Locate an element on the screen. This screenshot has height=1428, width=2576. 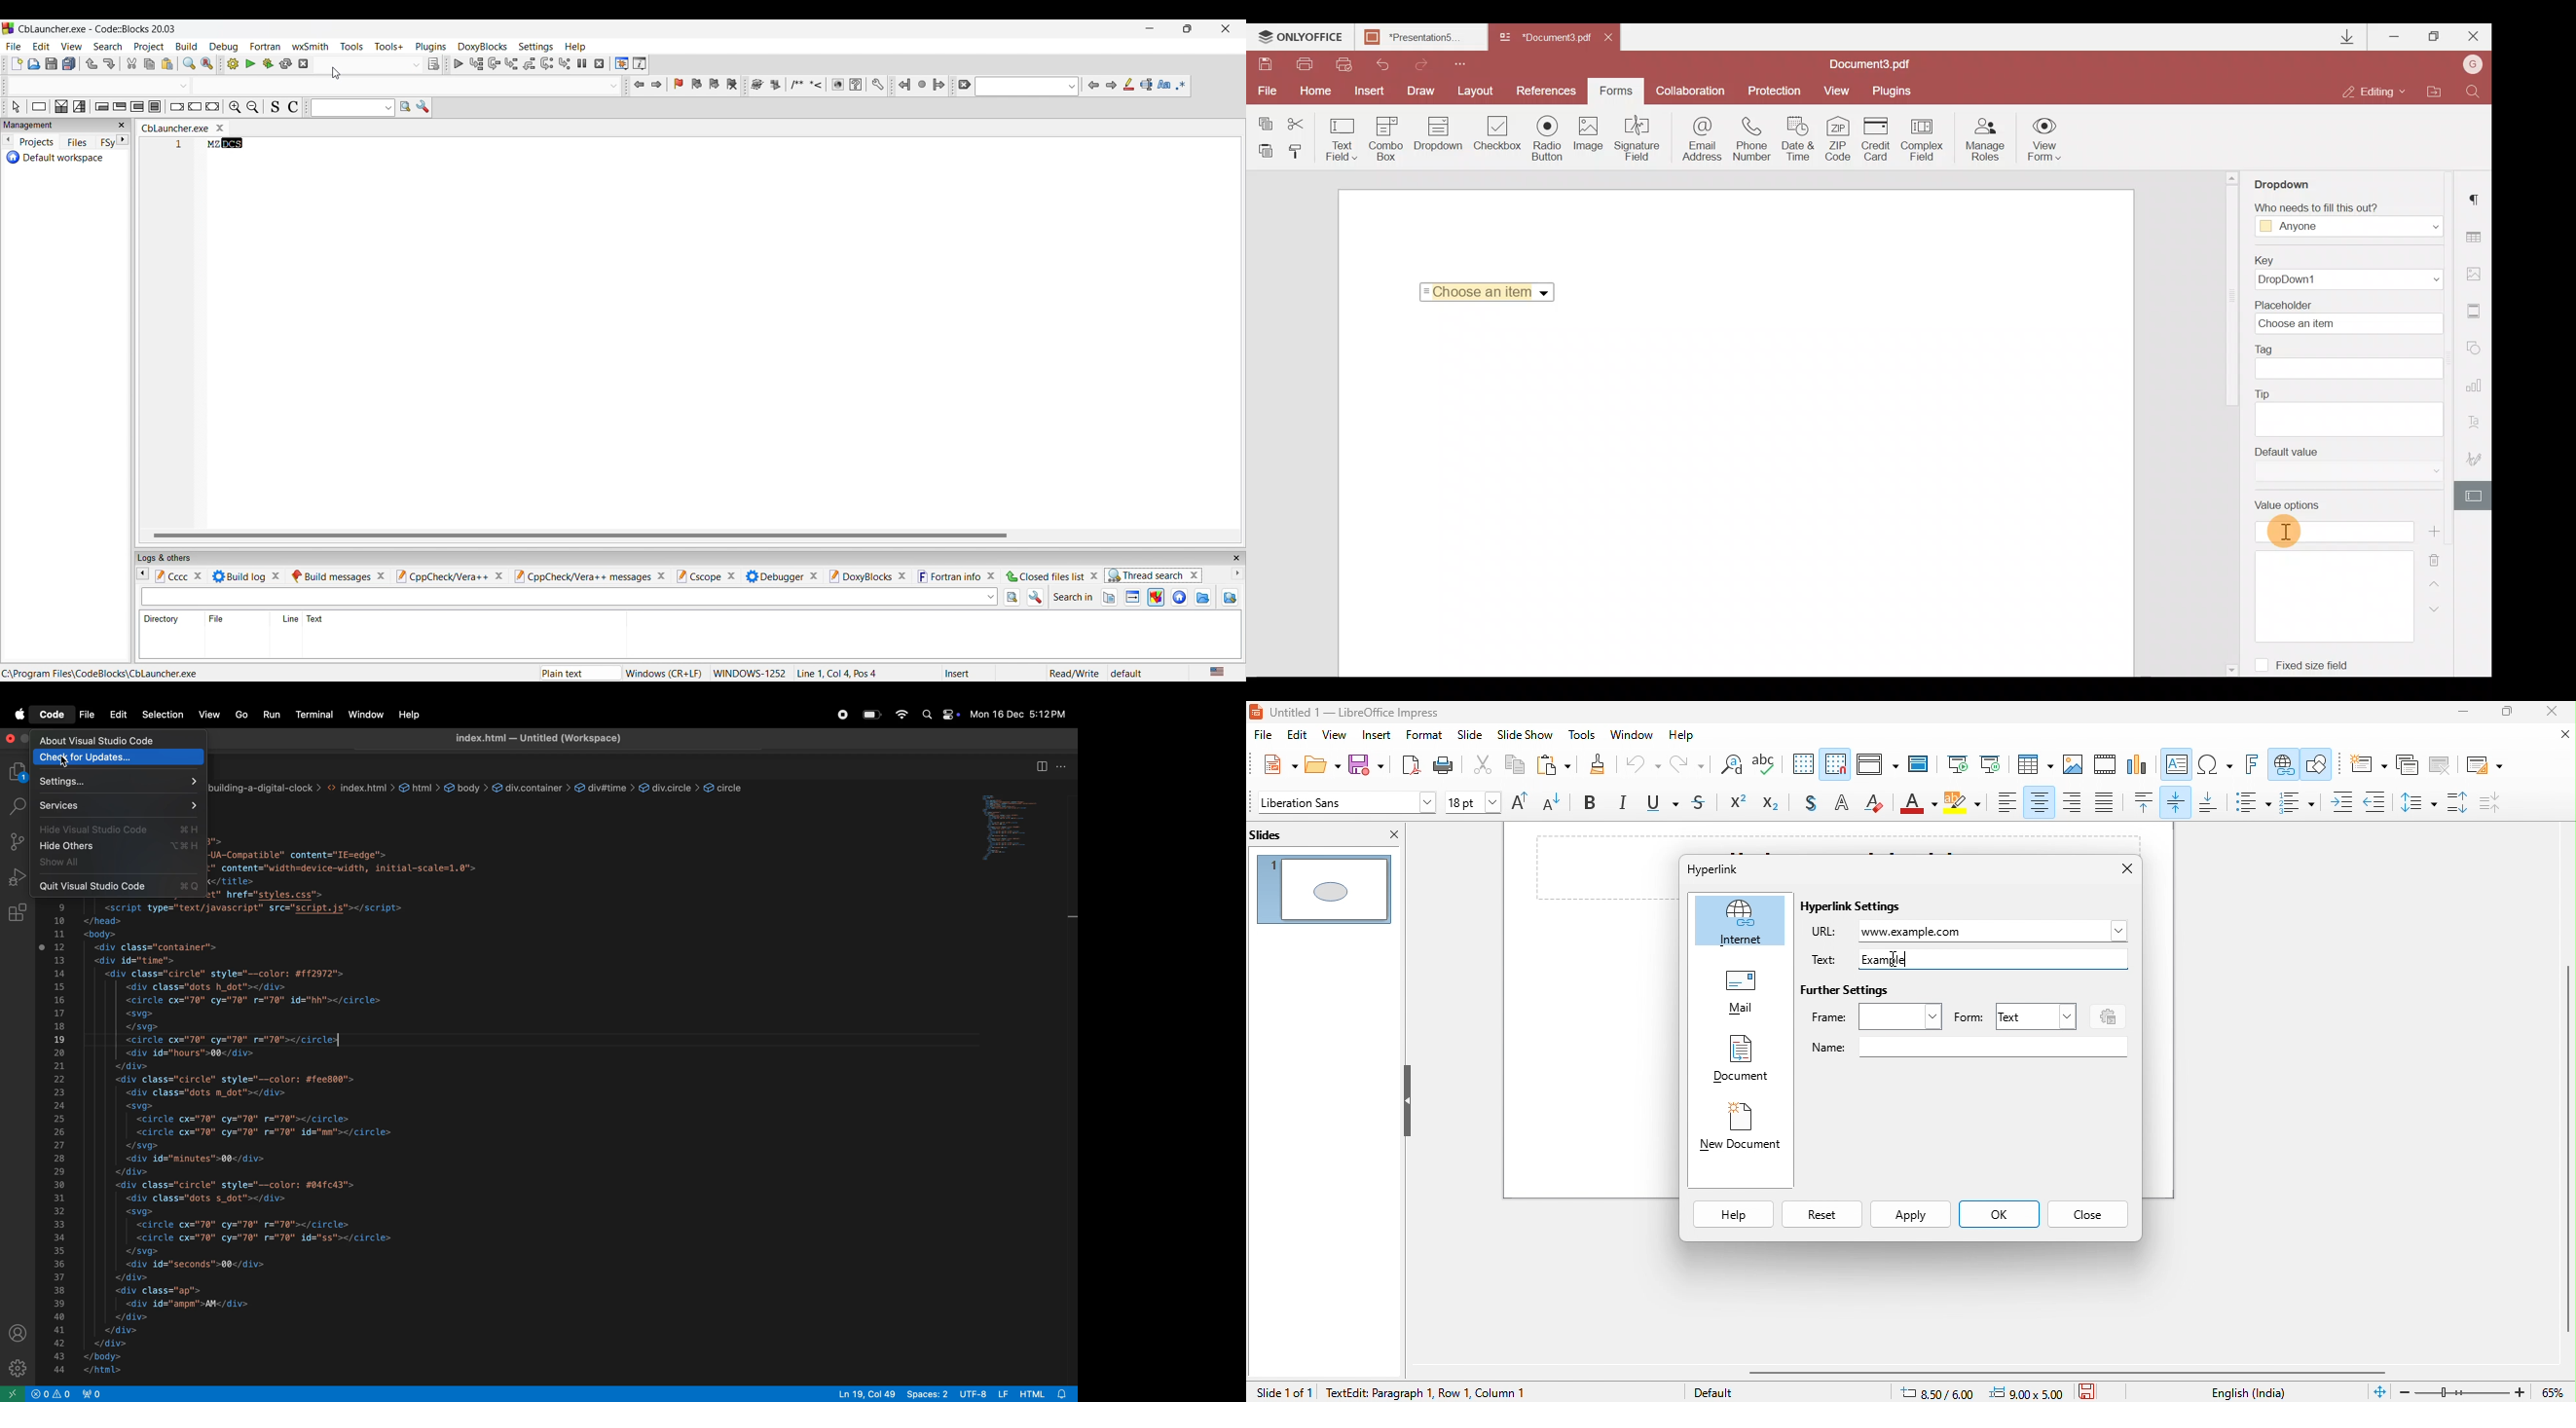
view is located at coordinates (210, 714).